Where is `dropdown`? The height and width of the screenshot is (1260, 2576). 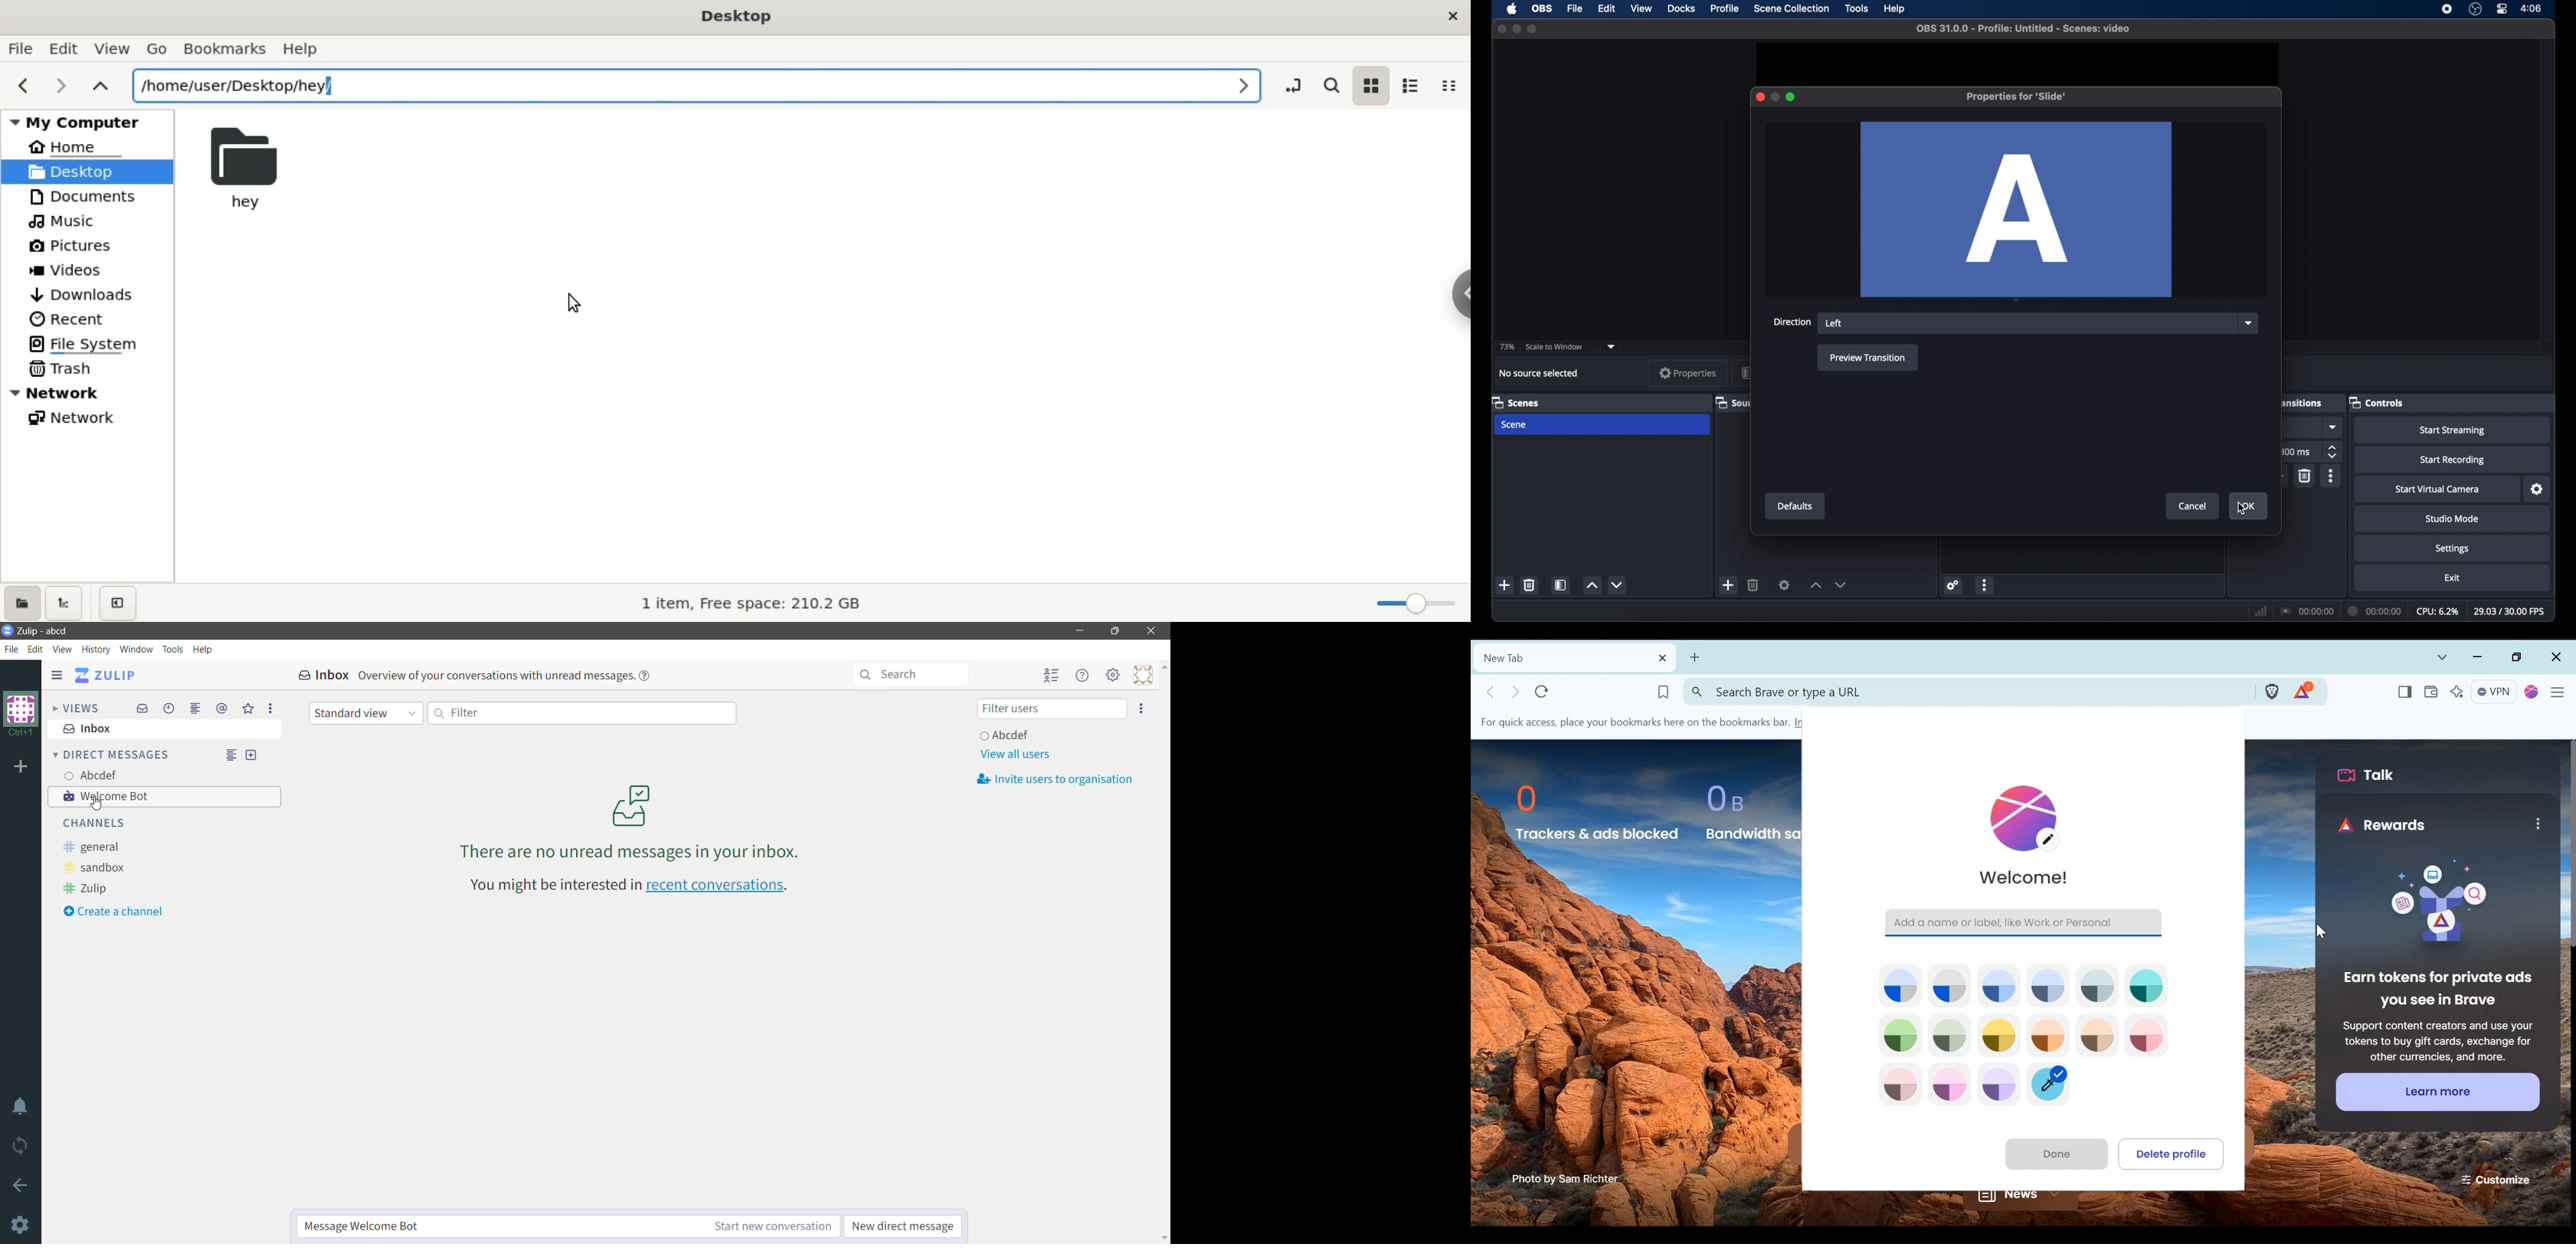 dropdown is located at coordinates (1612, 347).